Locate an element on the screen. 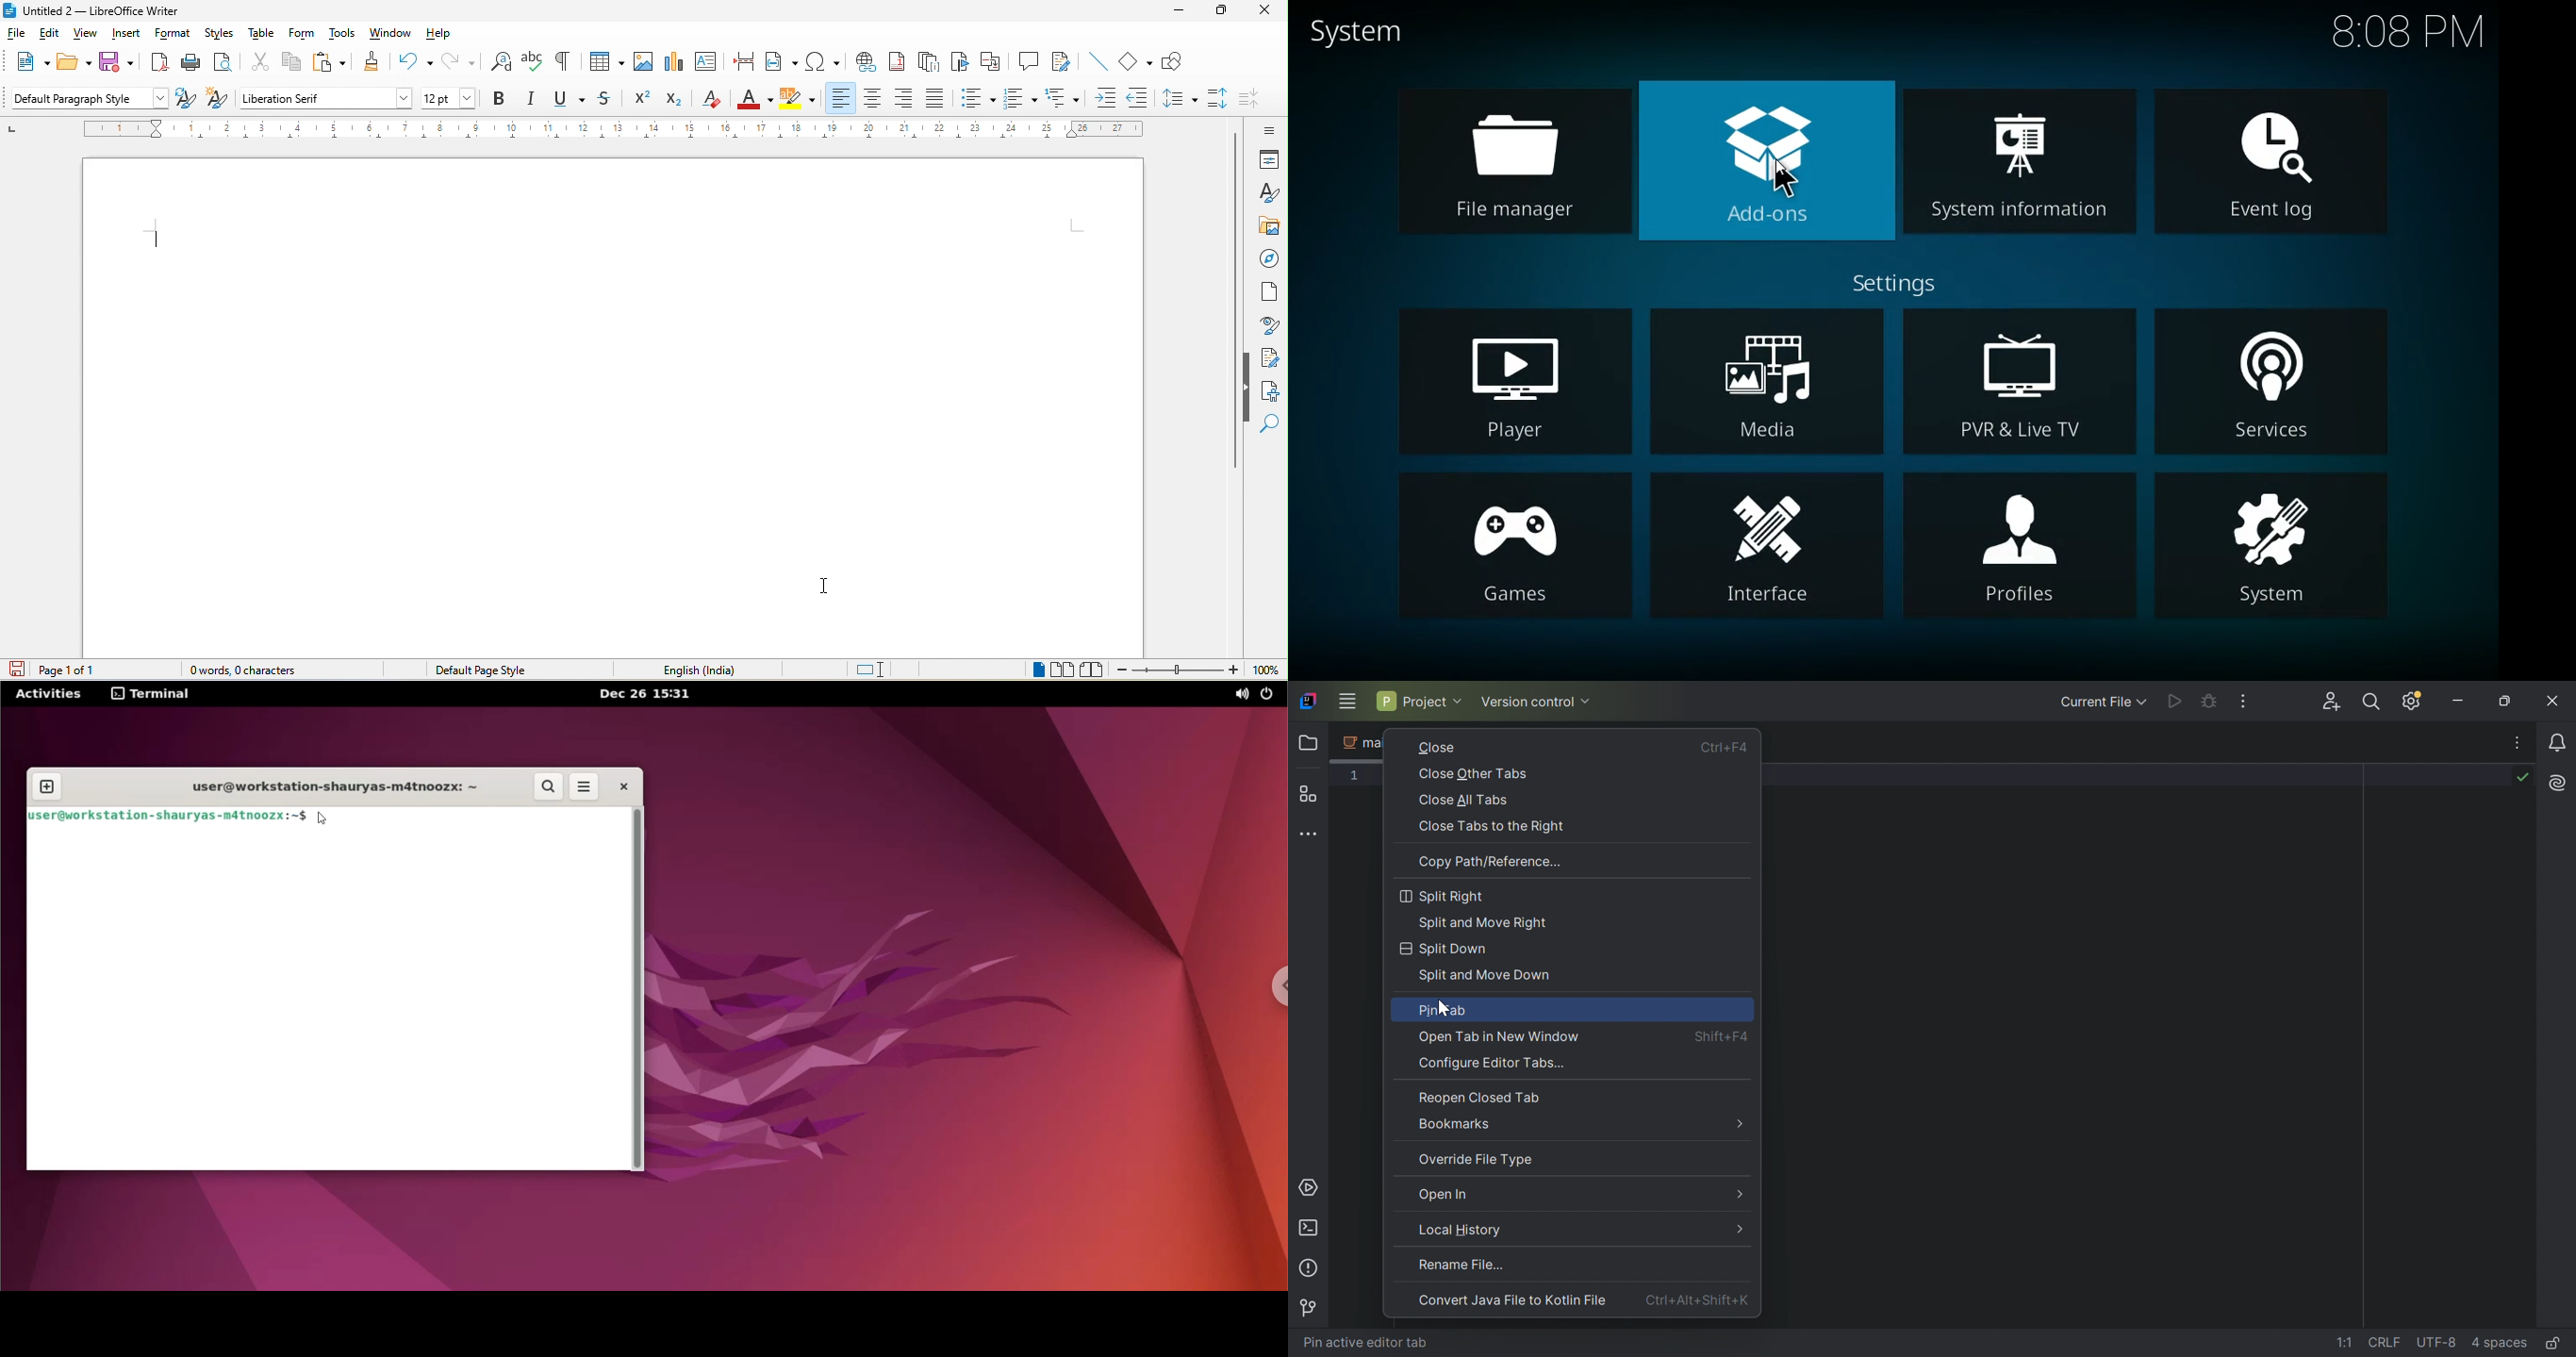 The width and height of the screenshot is (2576, 1372). Cursor is located at coordinates (1784, 180).